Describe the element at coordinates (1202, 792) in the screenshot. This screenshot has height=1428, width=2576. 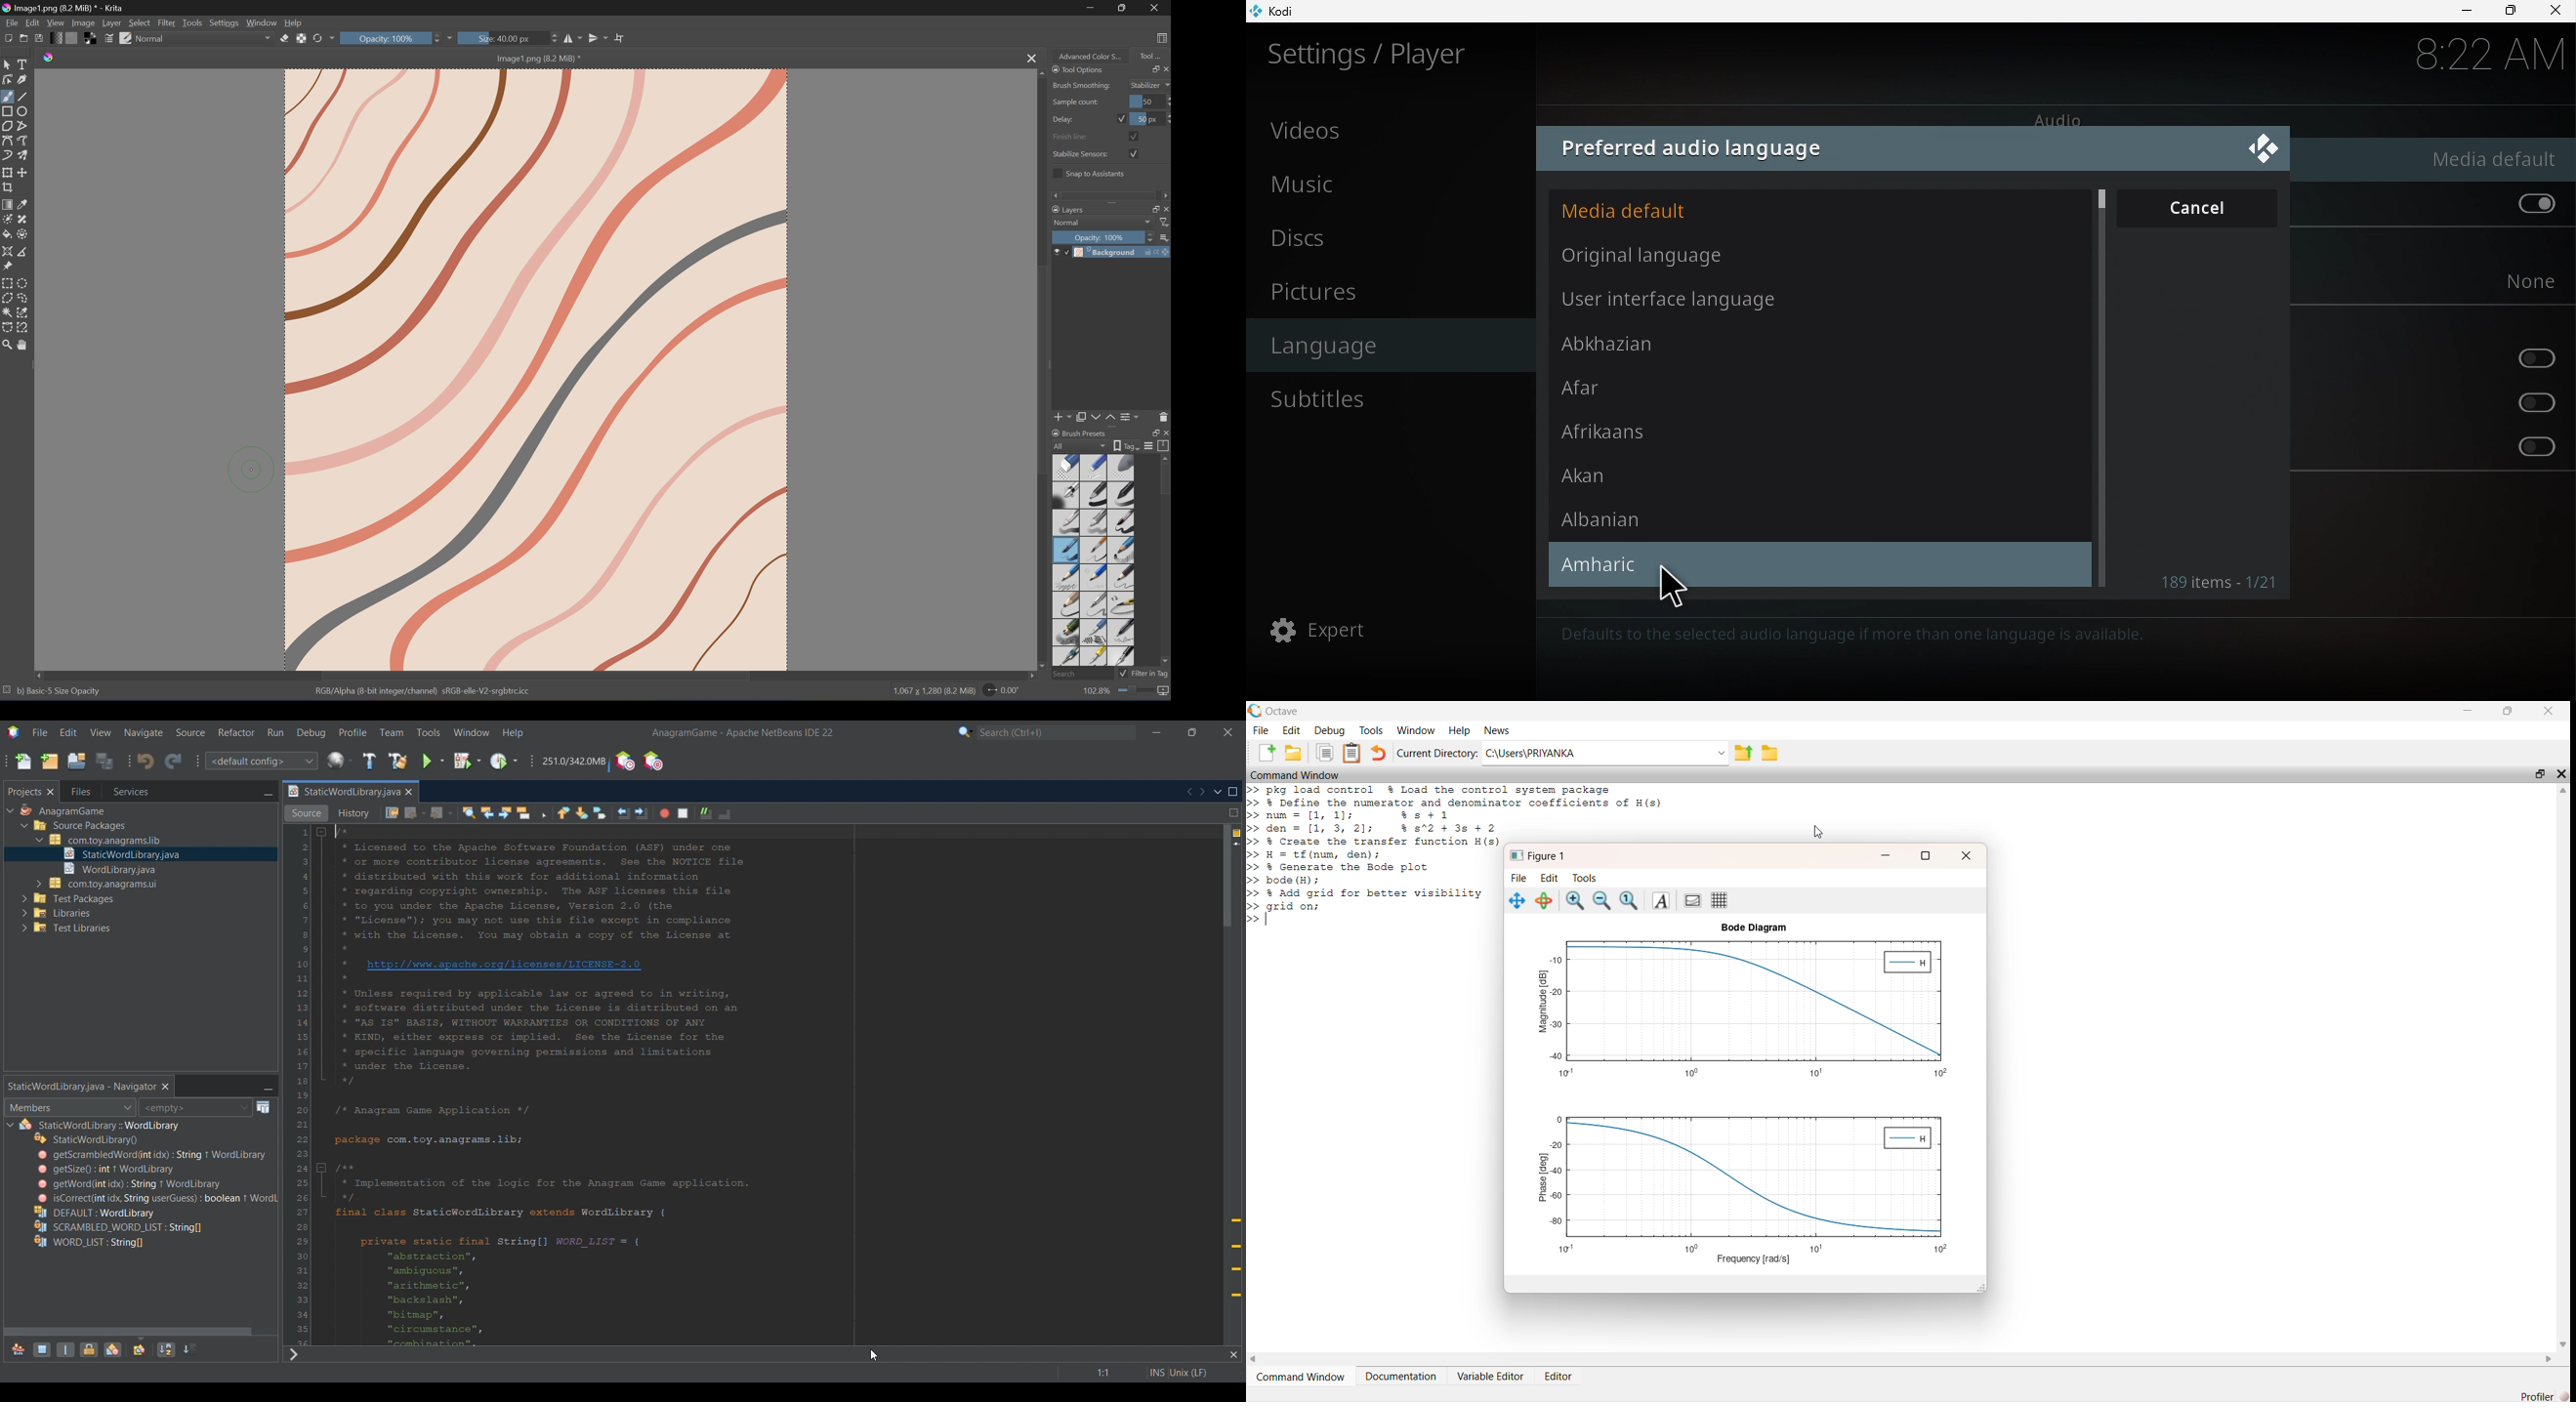
I see `Scroll documents right` at that location.